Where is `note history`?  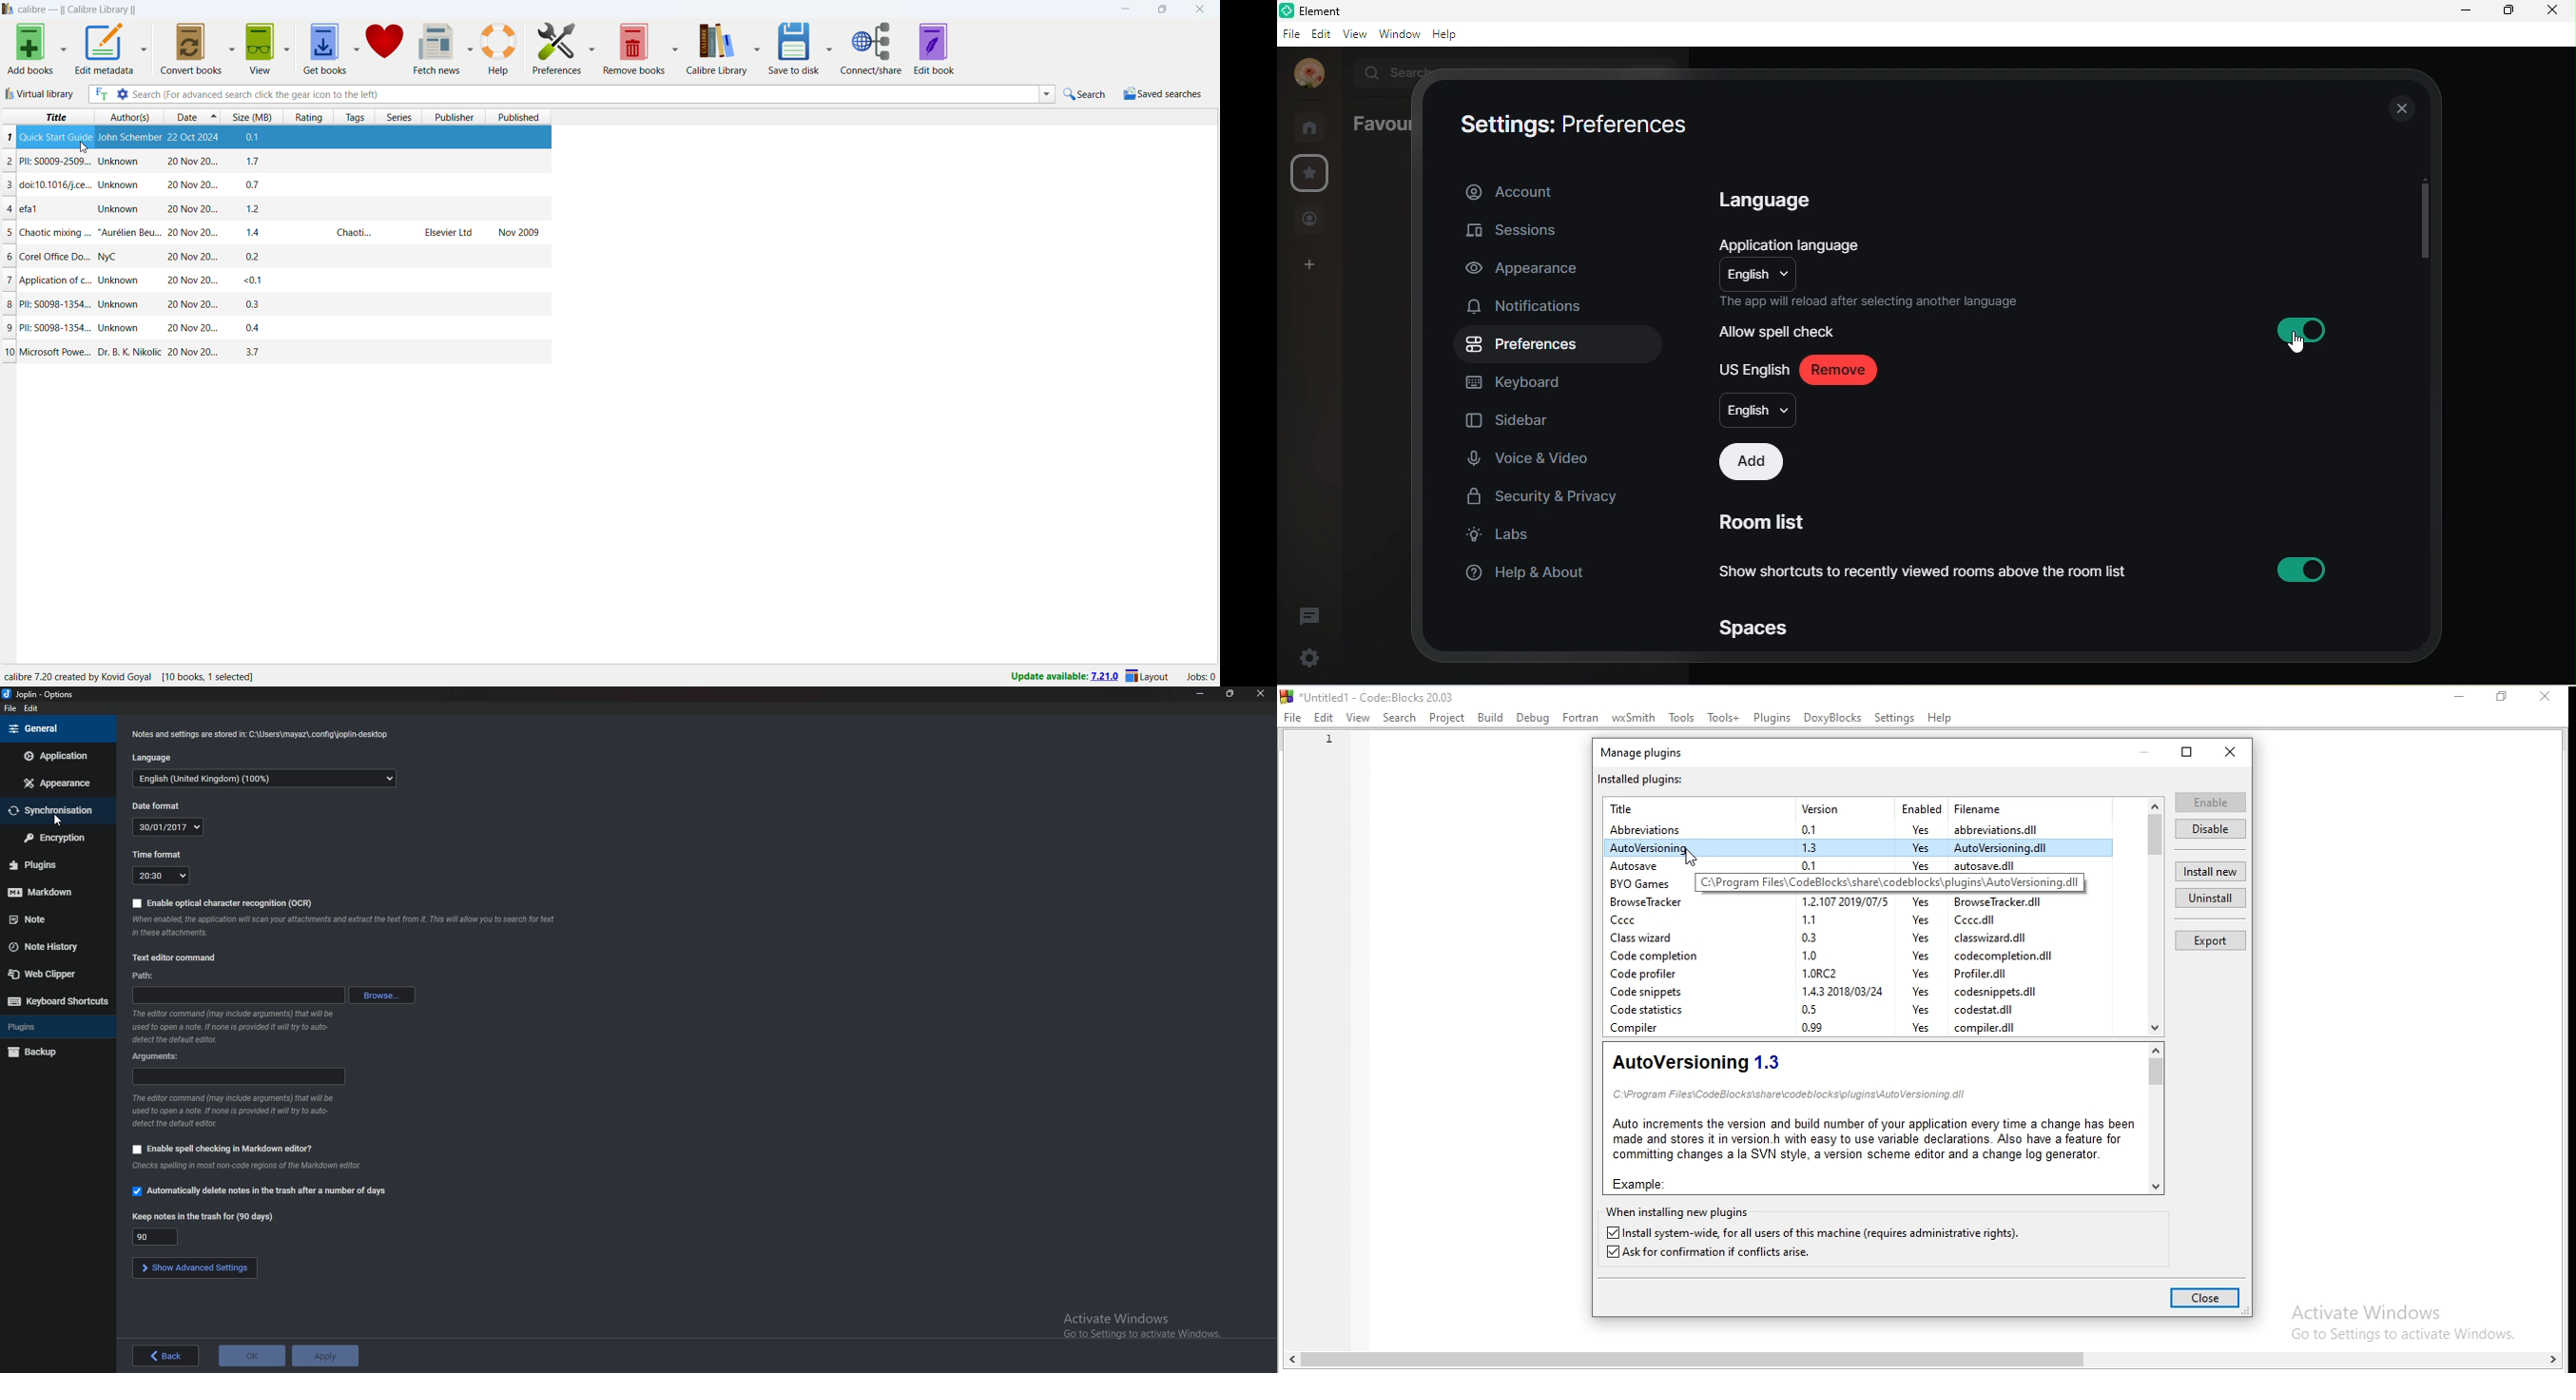
note history is located at coordinates (49, 948).